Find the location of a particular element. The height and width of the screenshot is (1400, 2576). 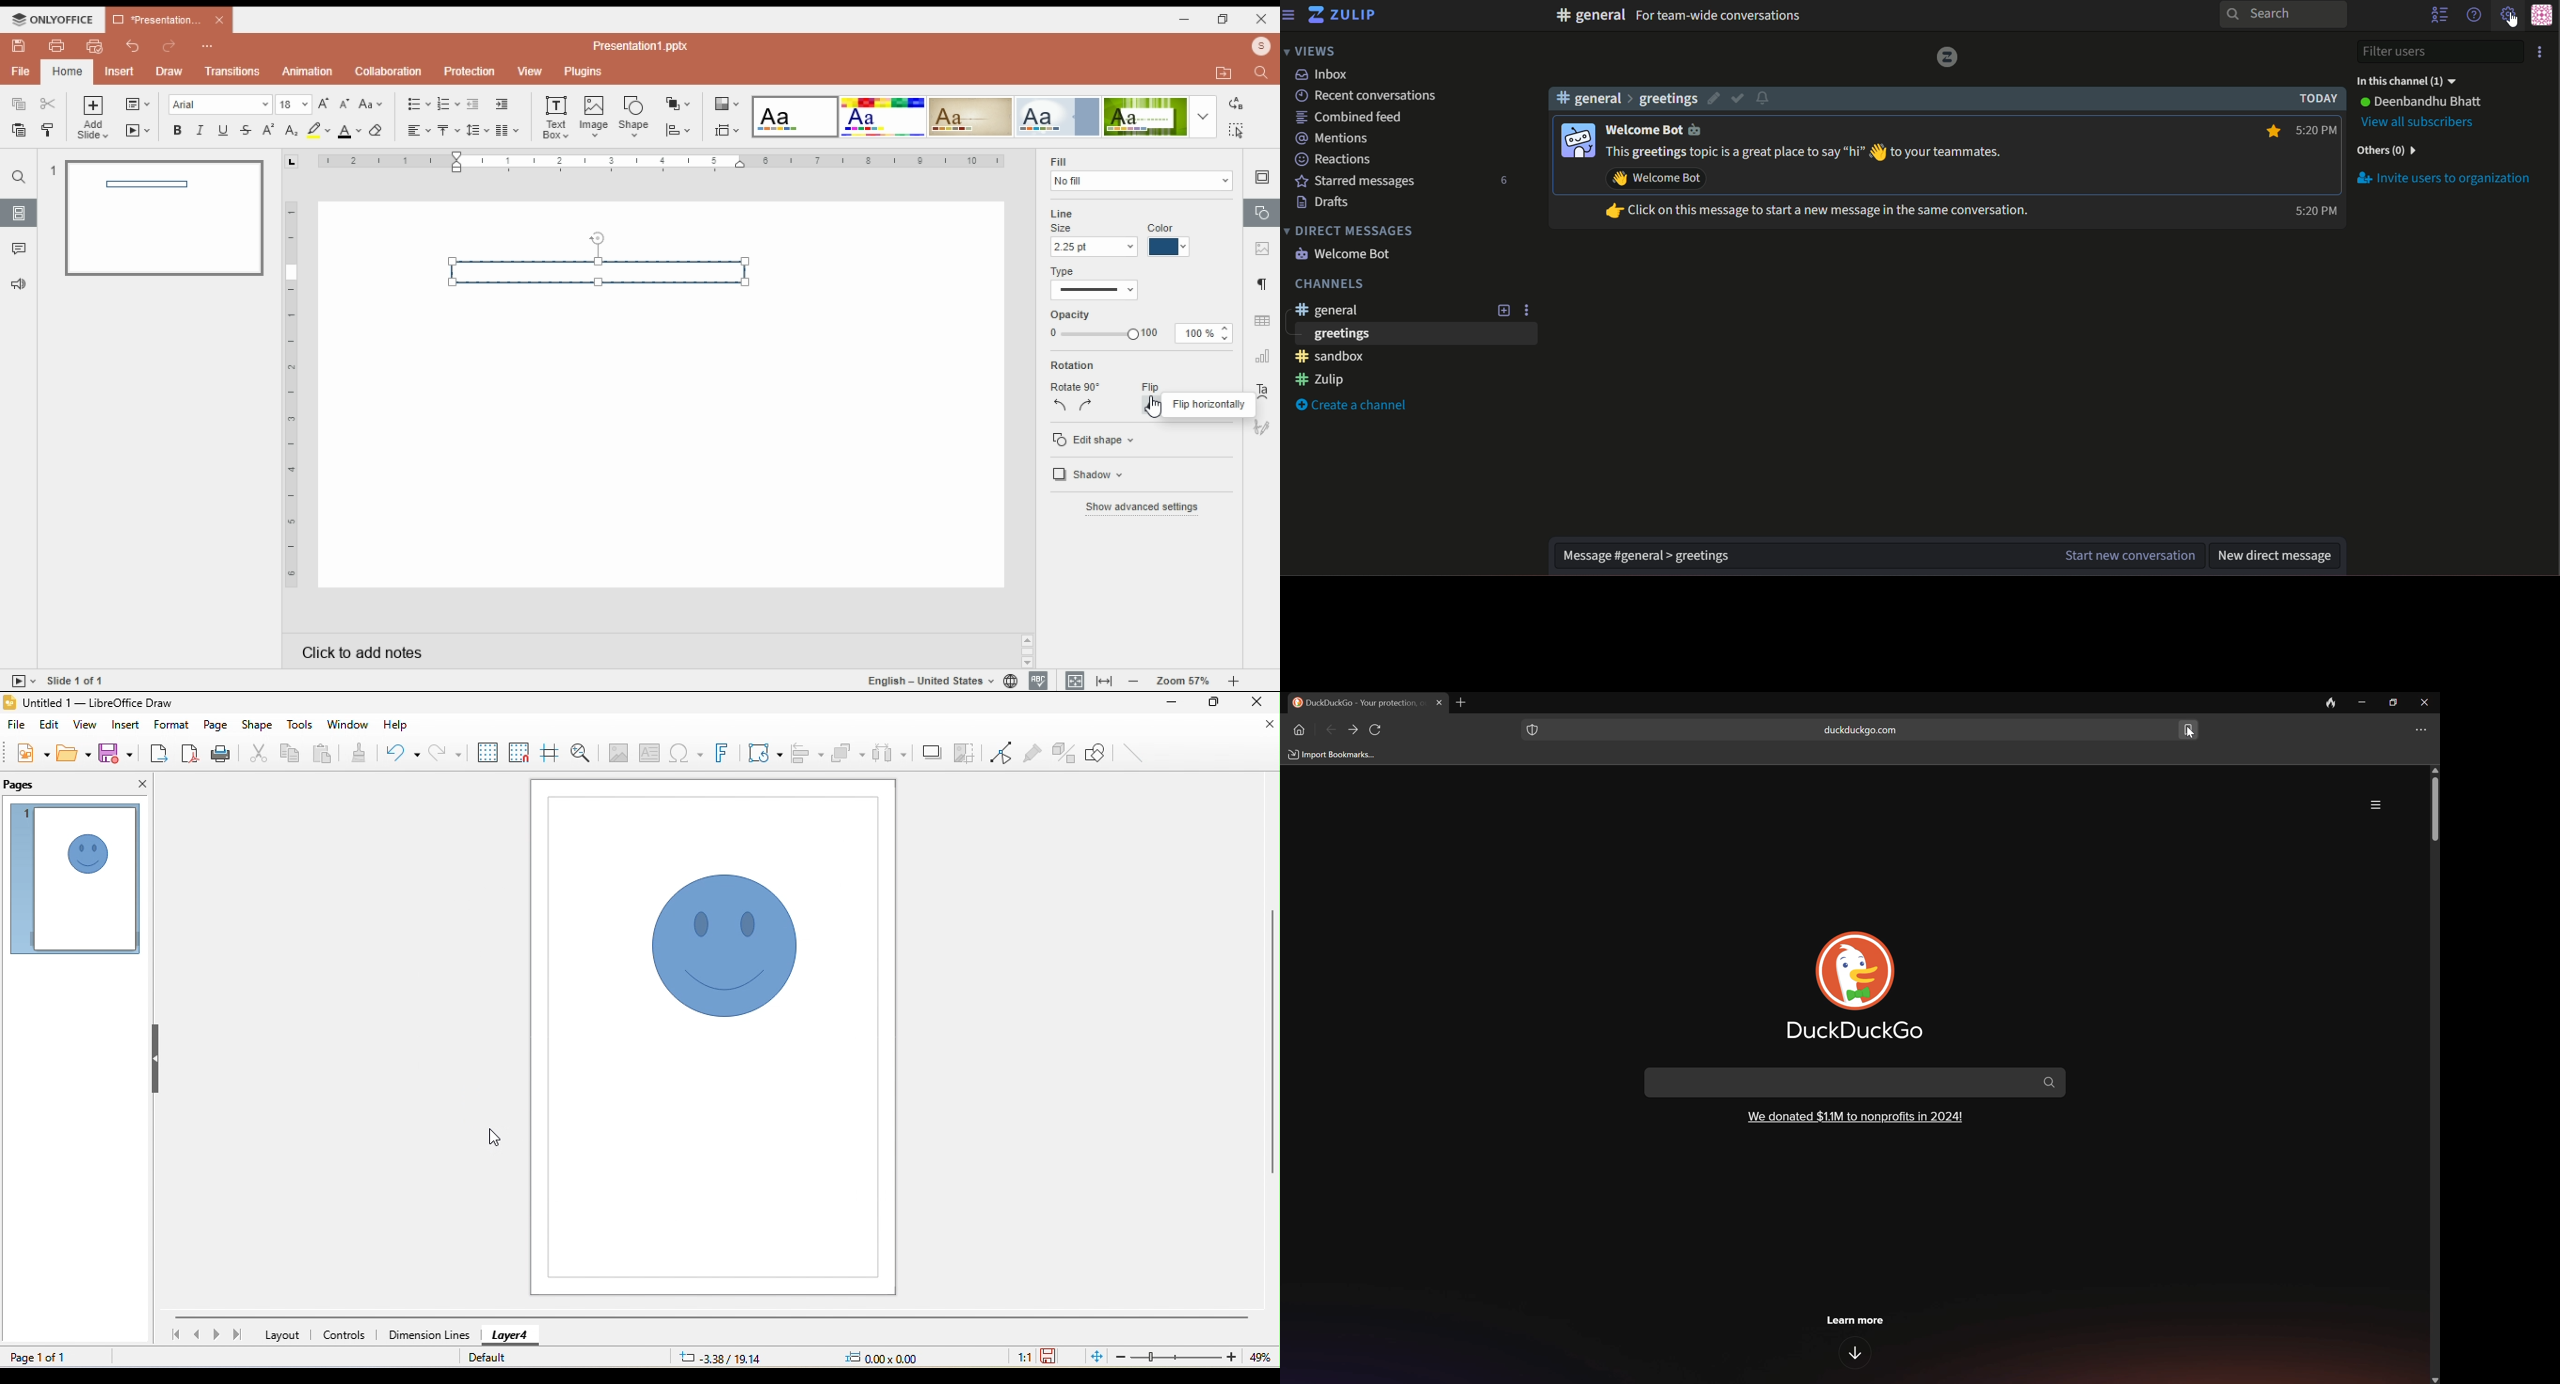

zoom 61% is located at coordinates (1181, 681).